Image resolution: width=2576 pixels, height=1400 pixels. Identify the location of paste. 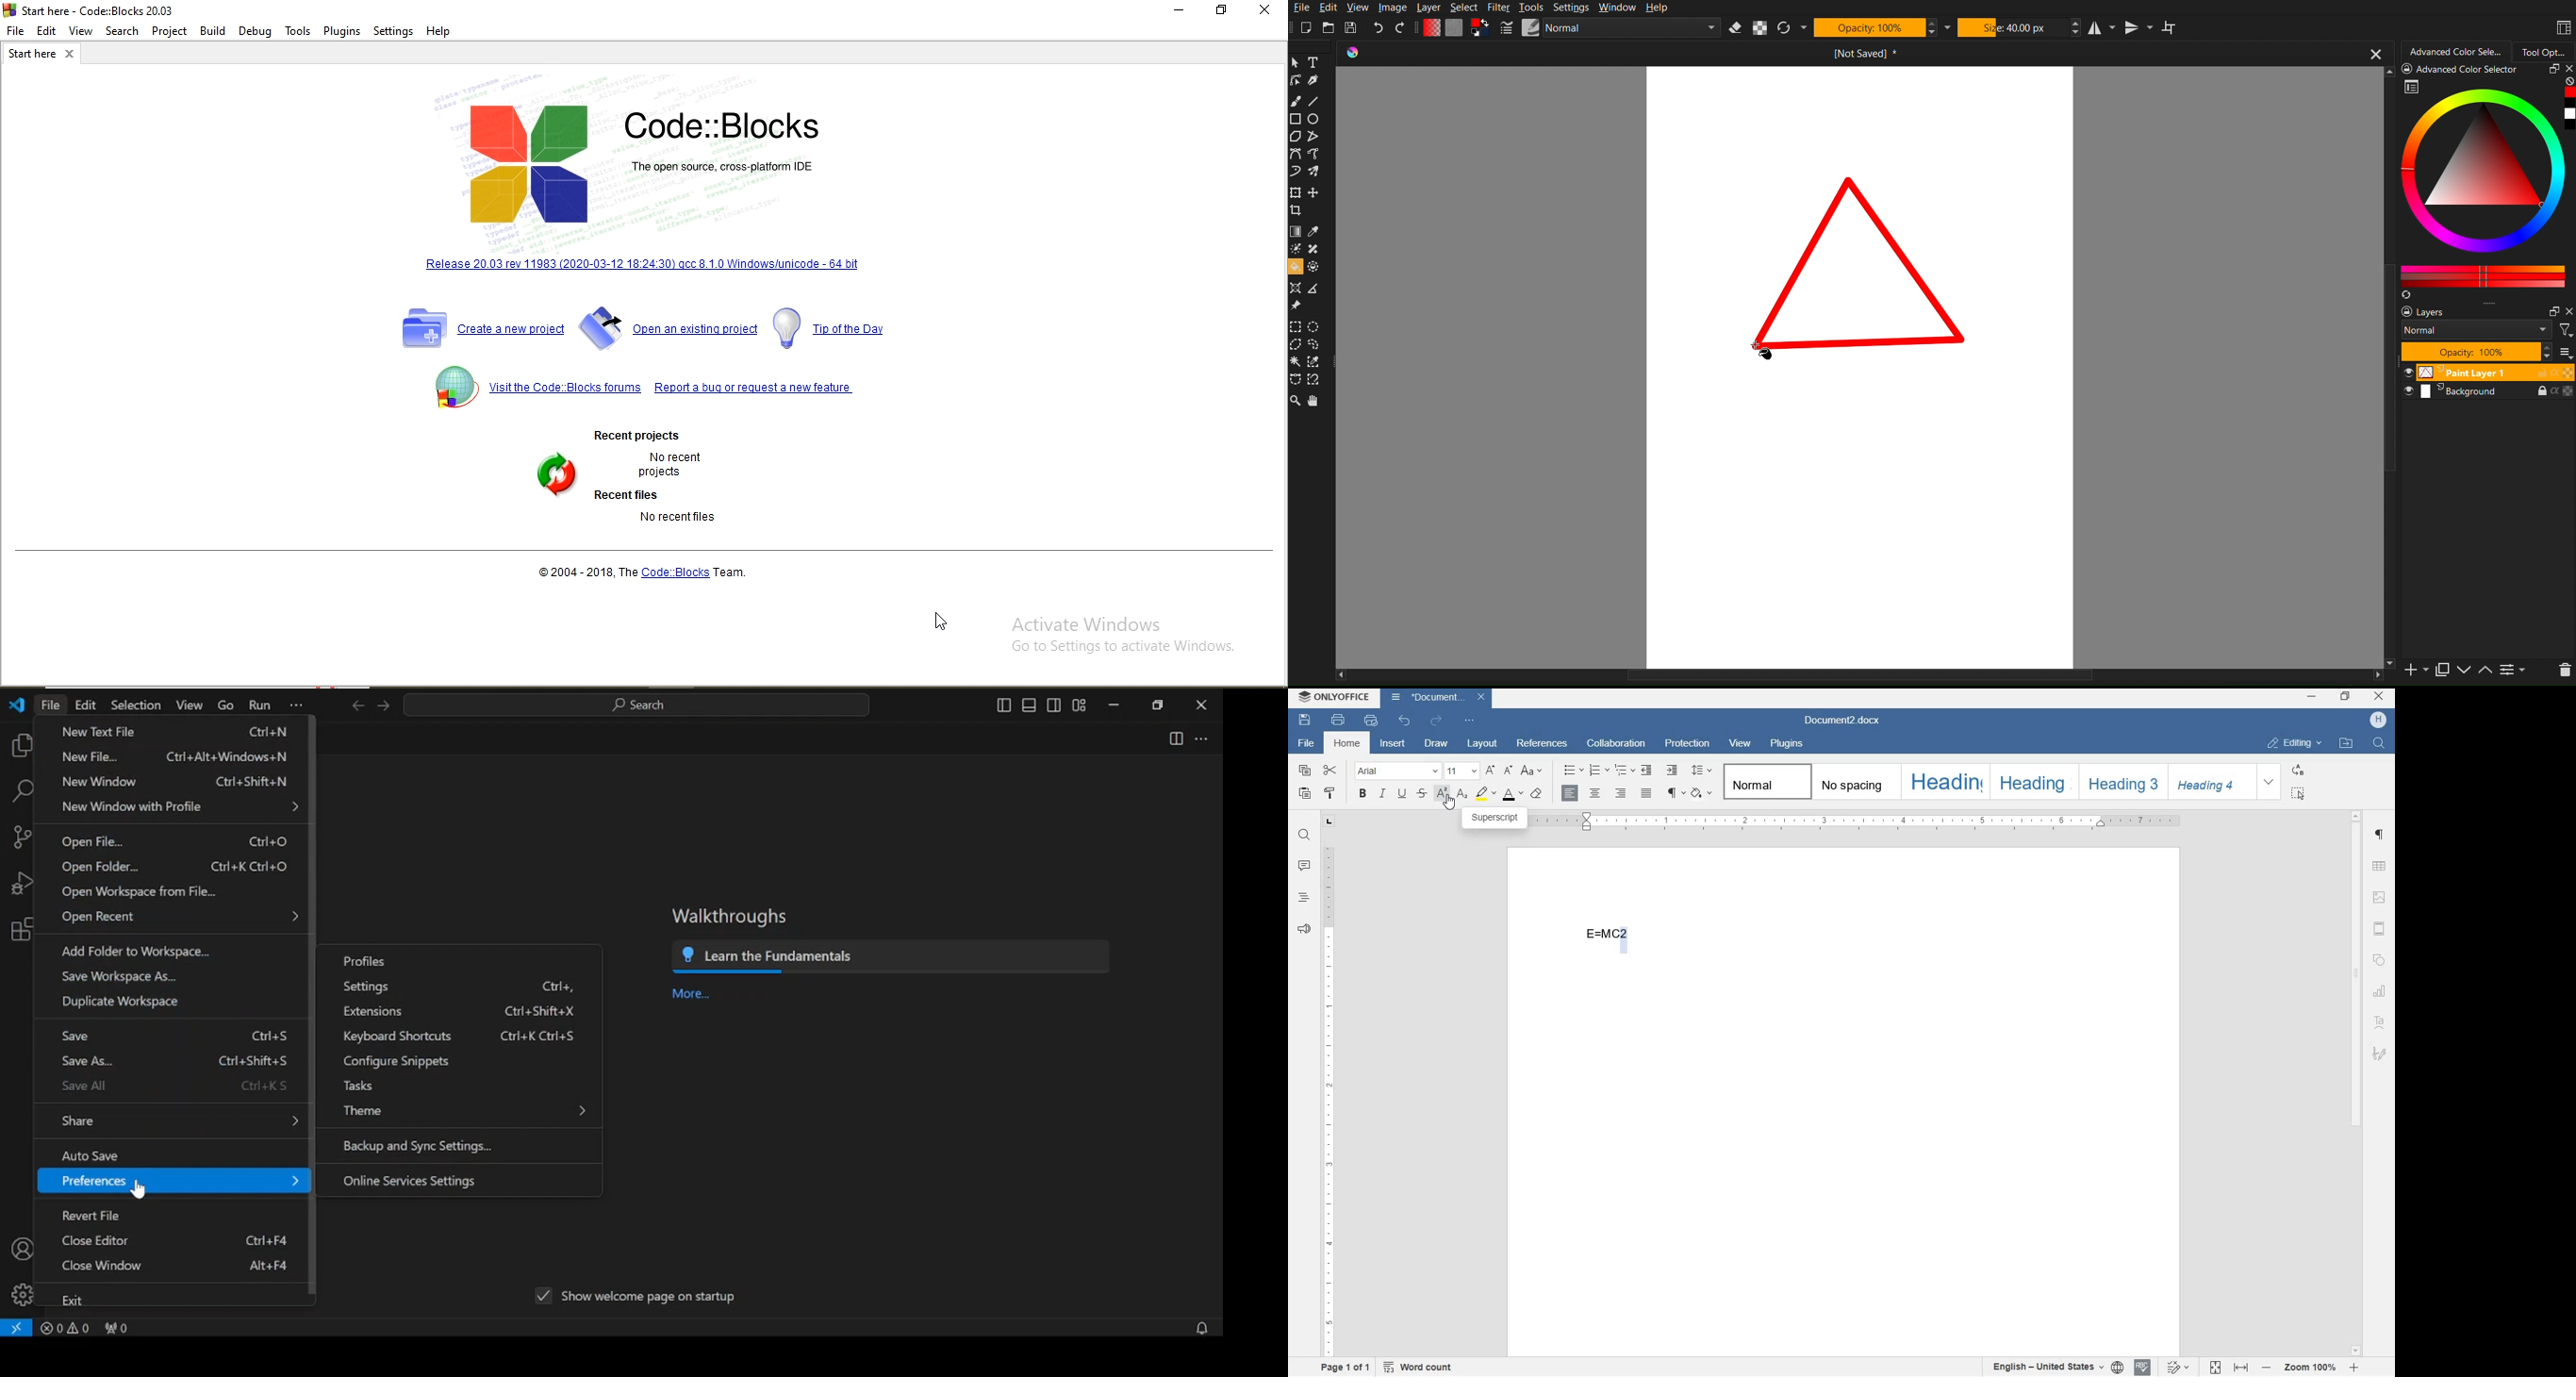
(1306, 795).